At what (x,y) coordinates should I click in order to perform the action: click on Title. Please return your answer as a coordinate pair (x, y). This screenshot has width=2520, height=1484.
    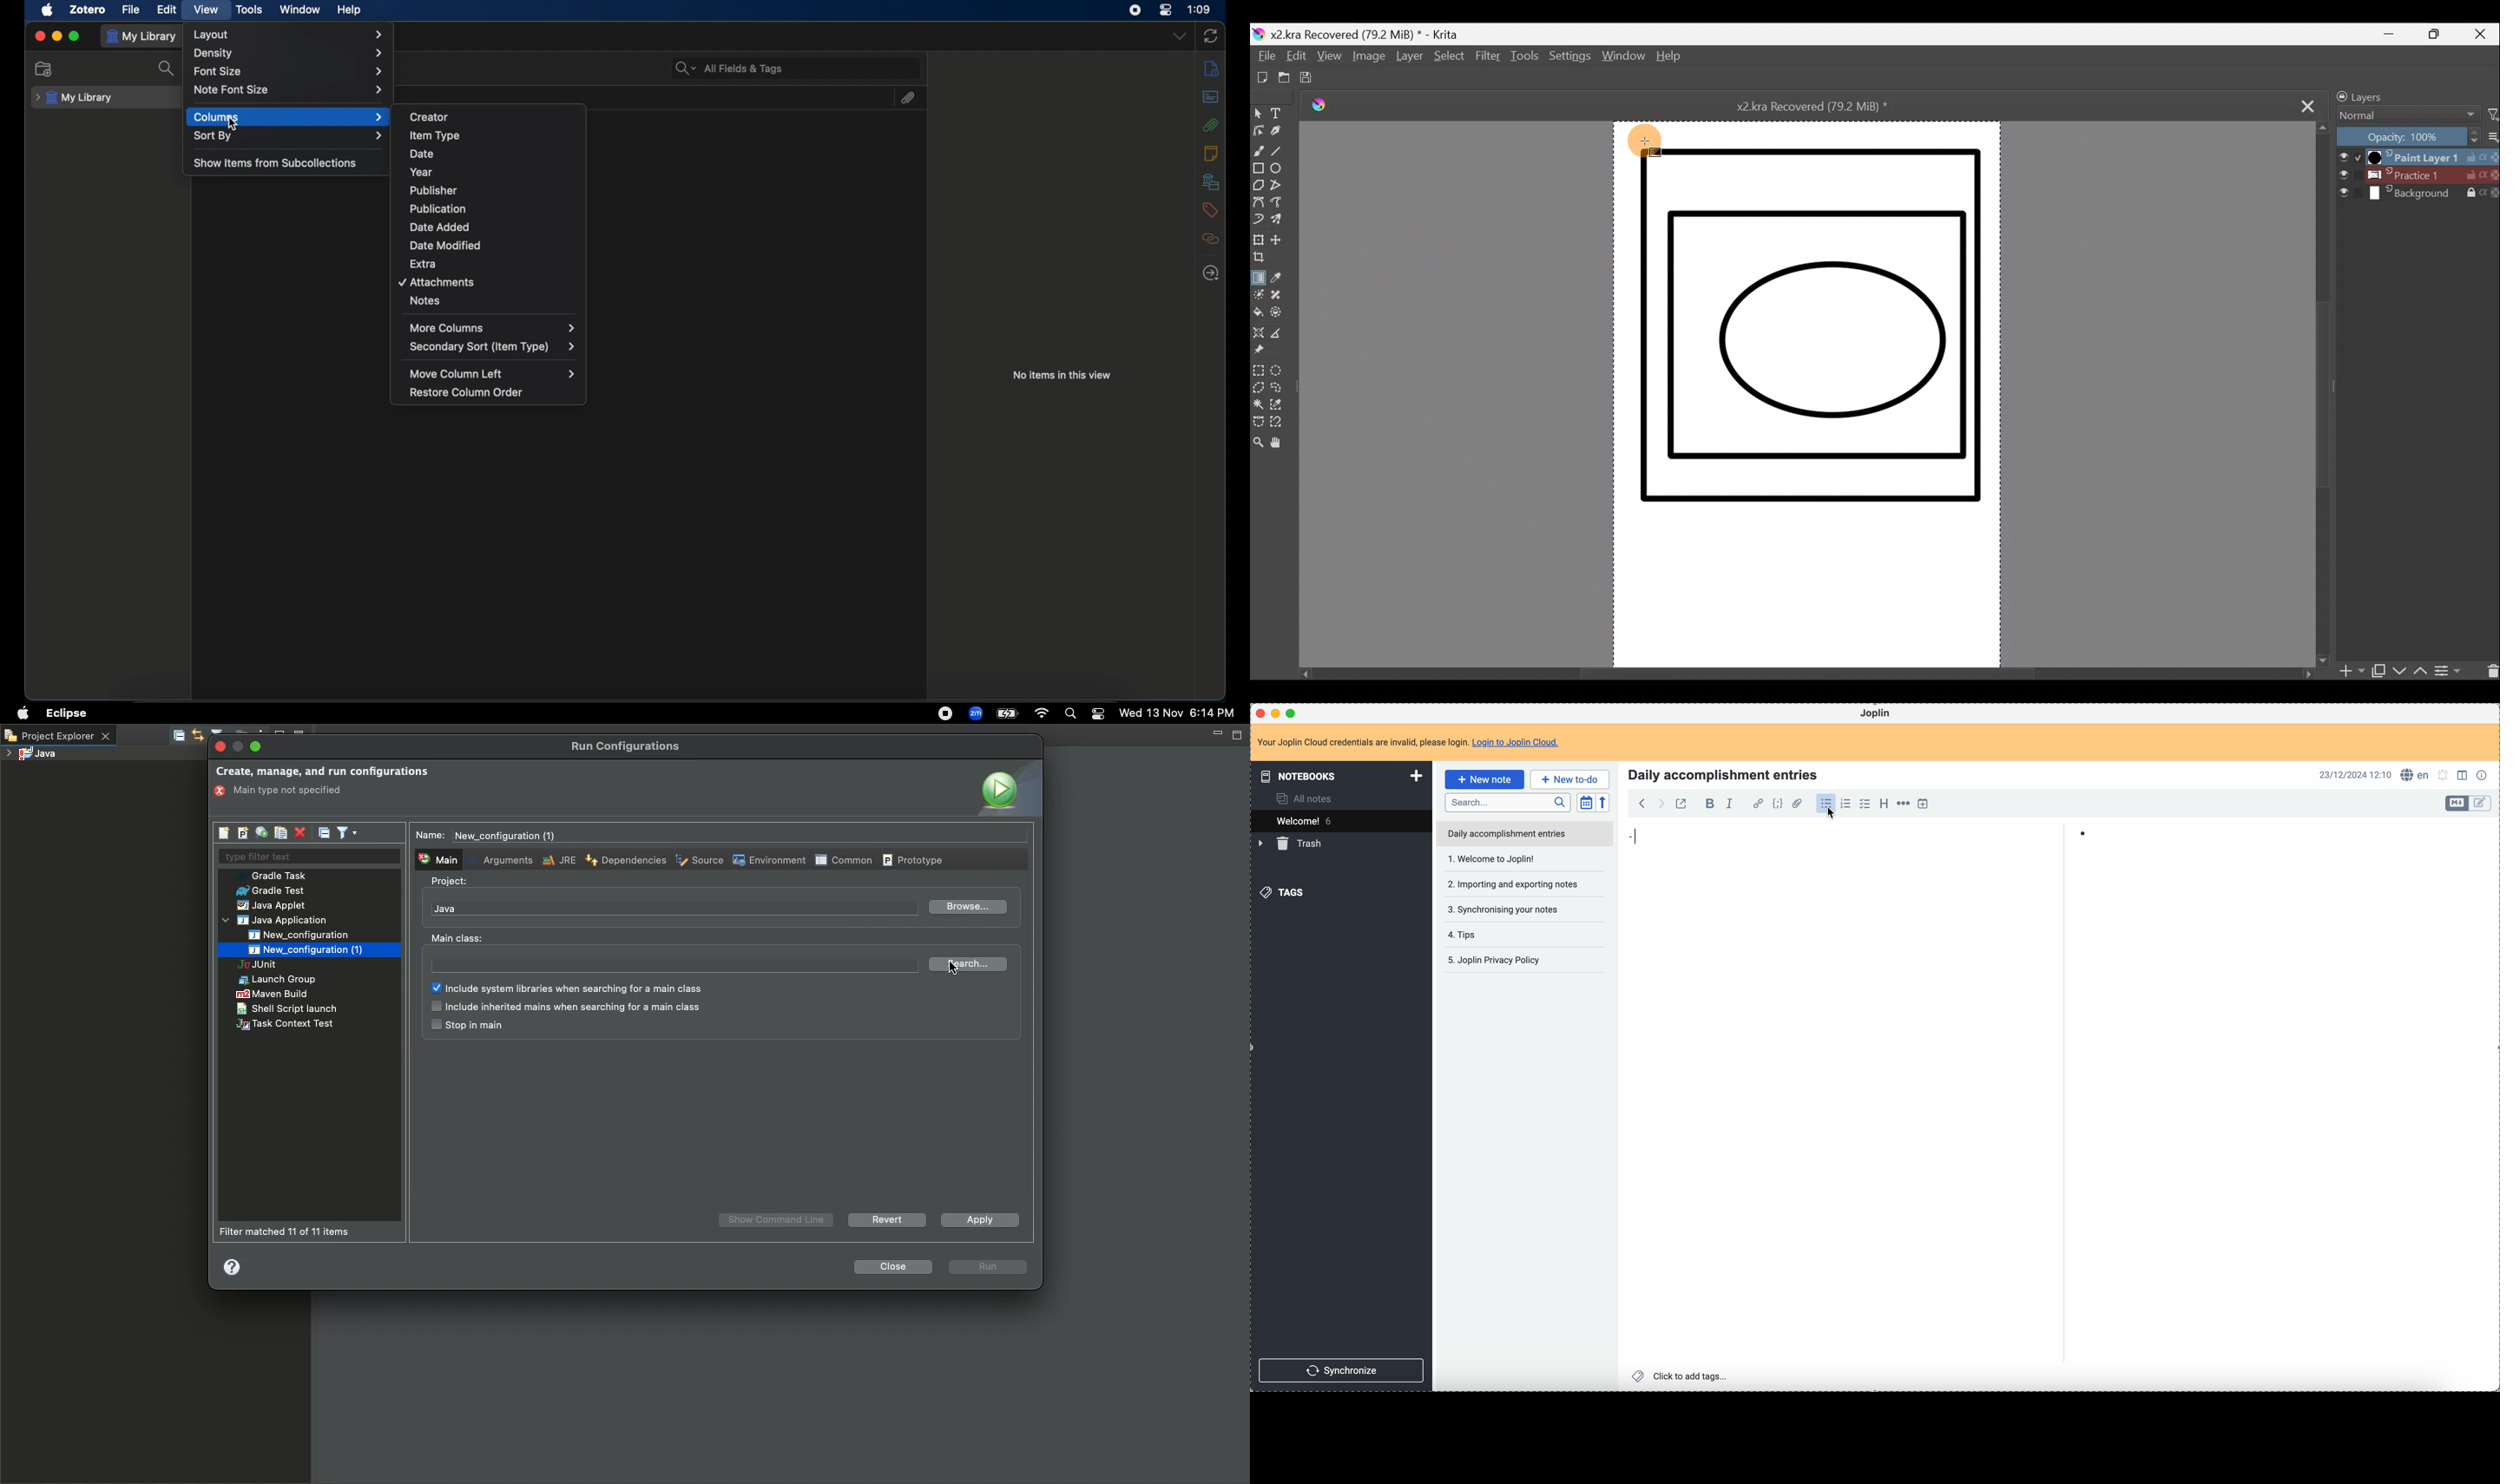
    Looking at the image, I should click on (1721, 774).